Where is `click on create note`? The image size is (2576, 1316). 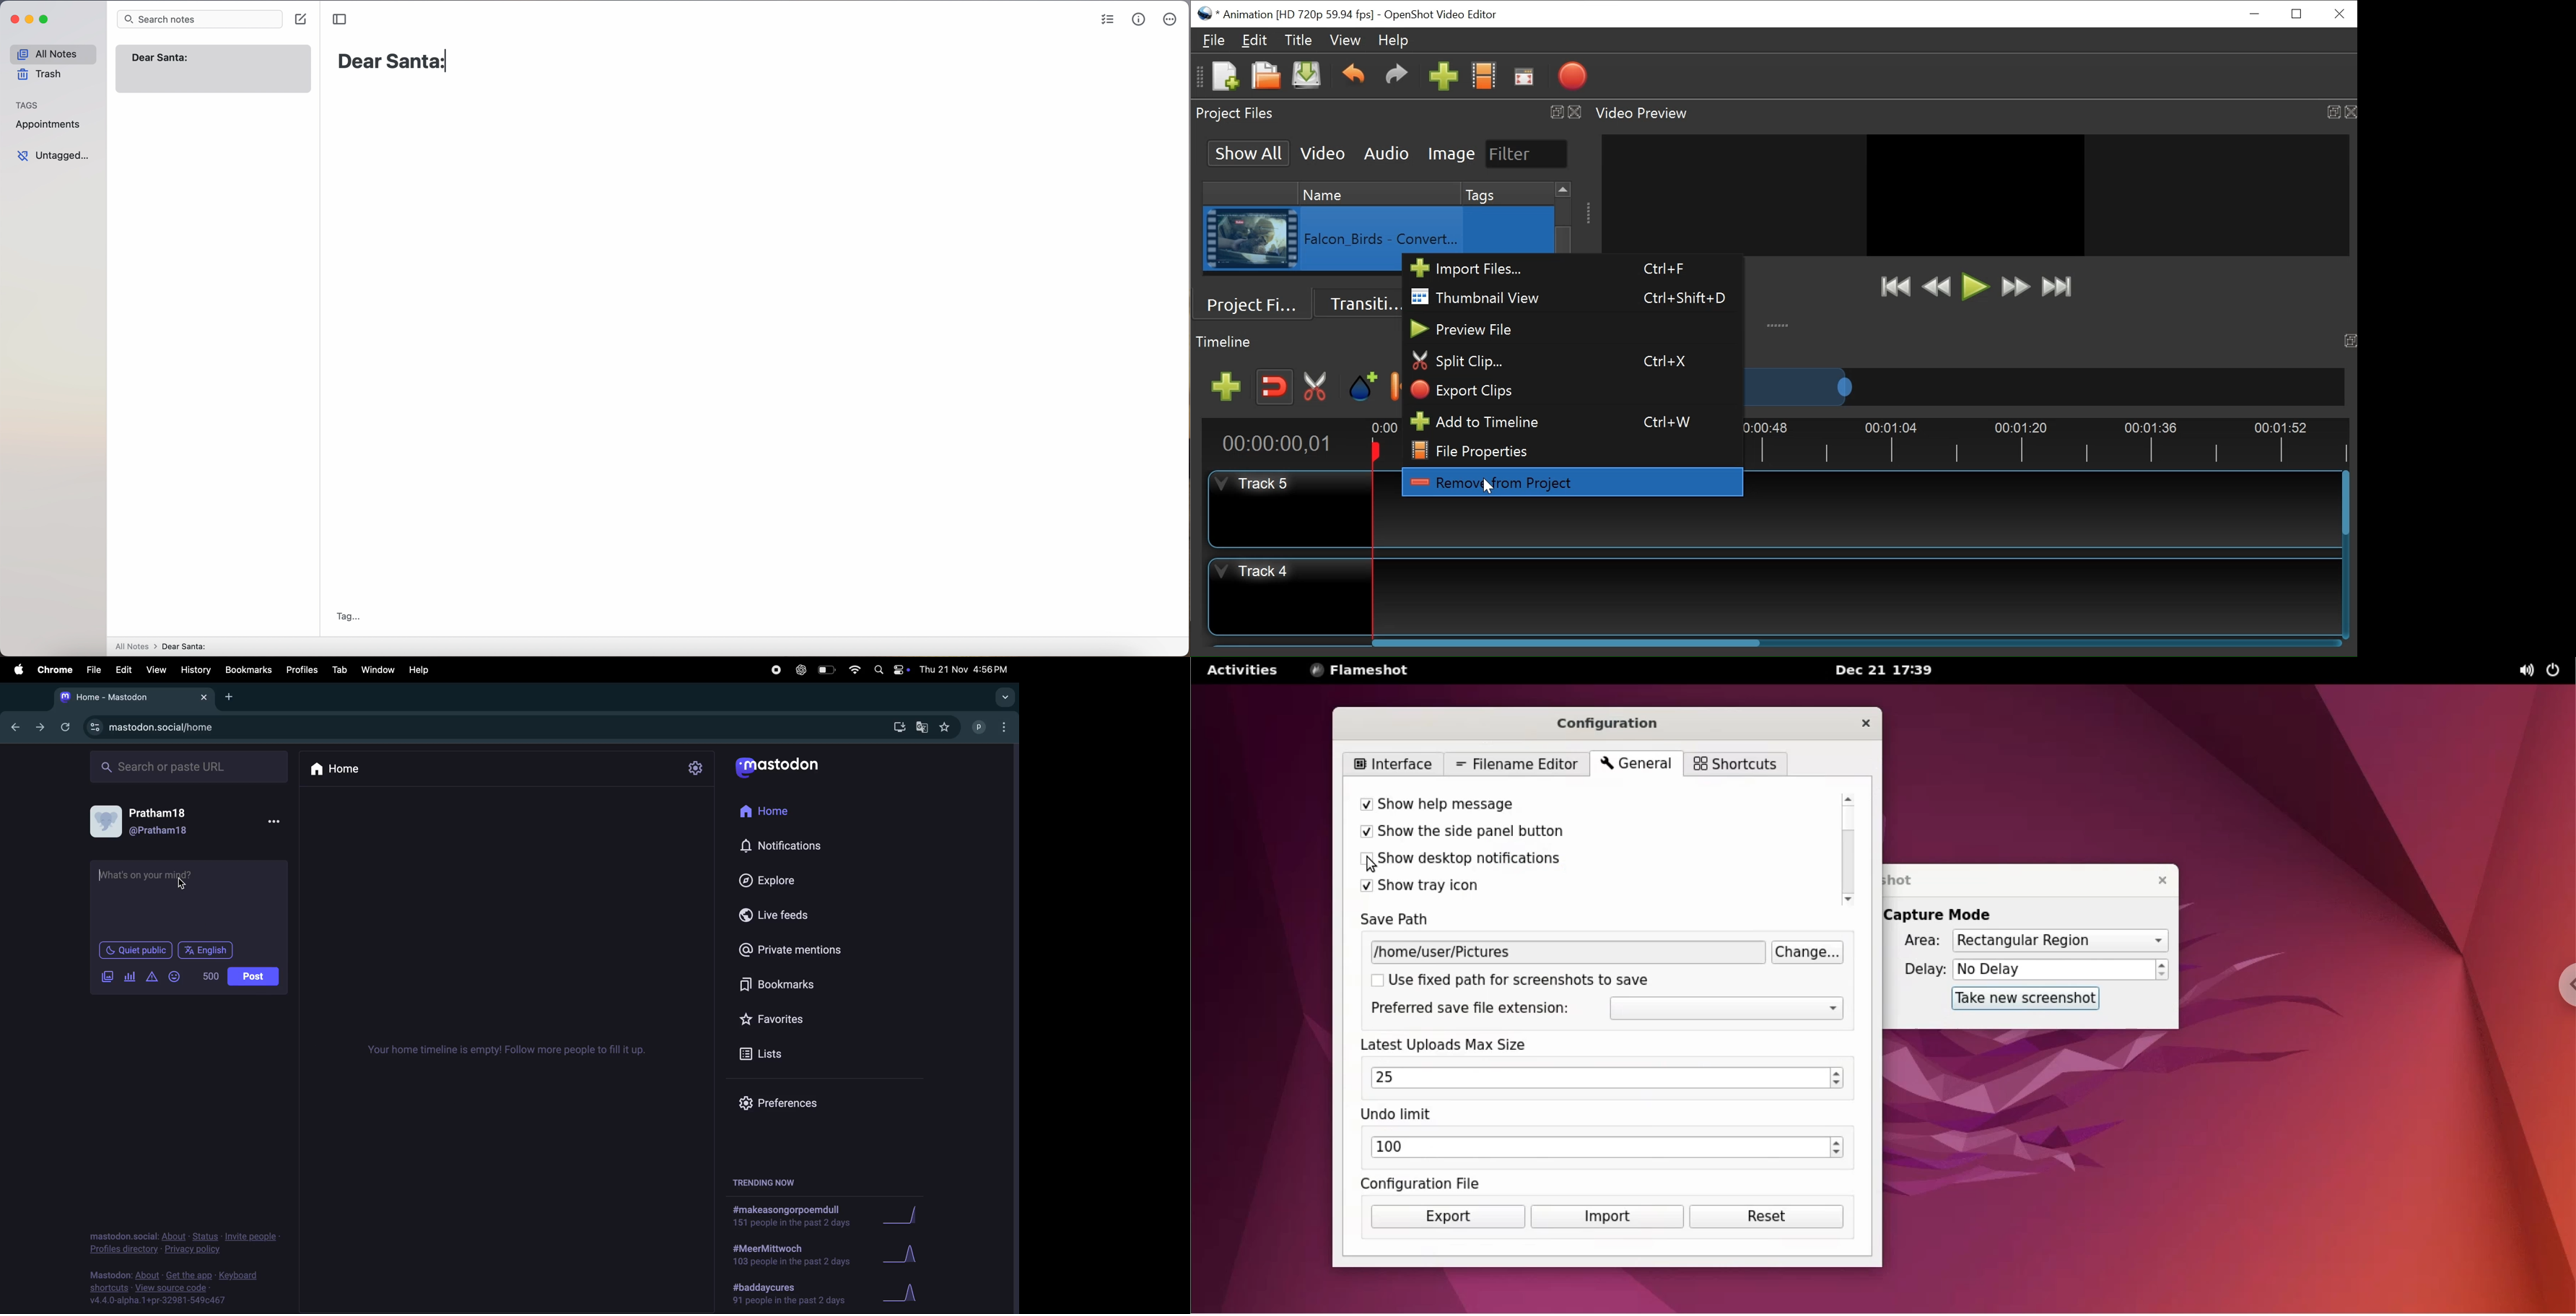
click on create note is located at coordinates (303, 21).